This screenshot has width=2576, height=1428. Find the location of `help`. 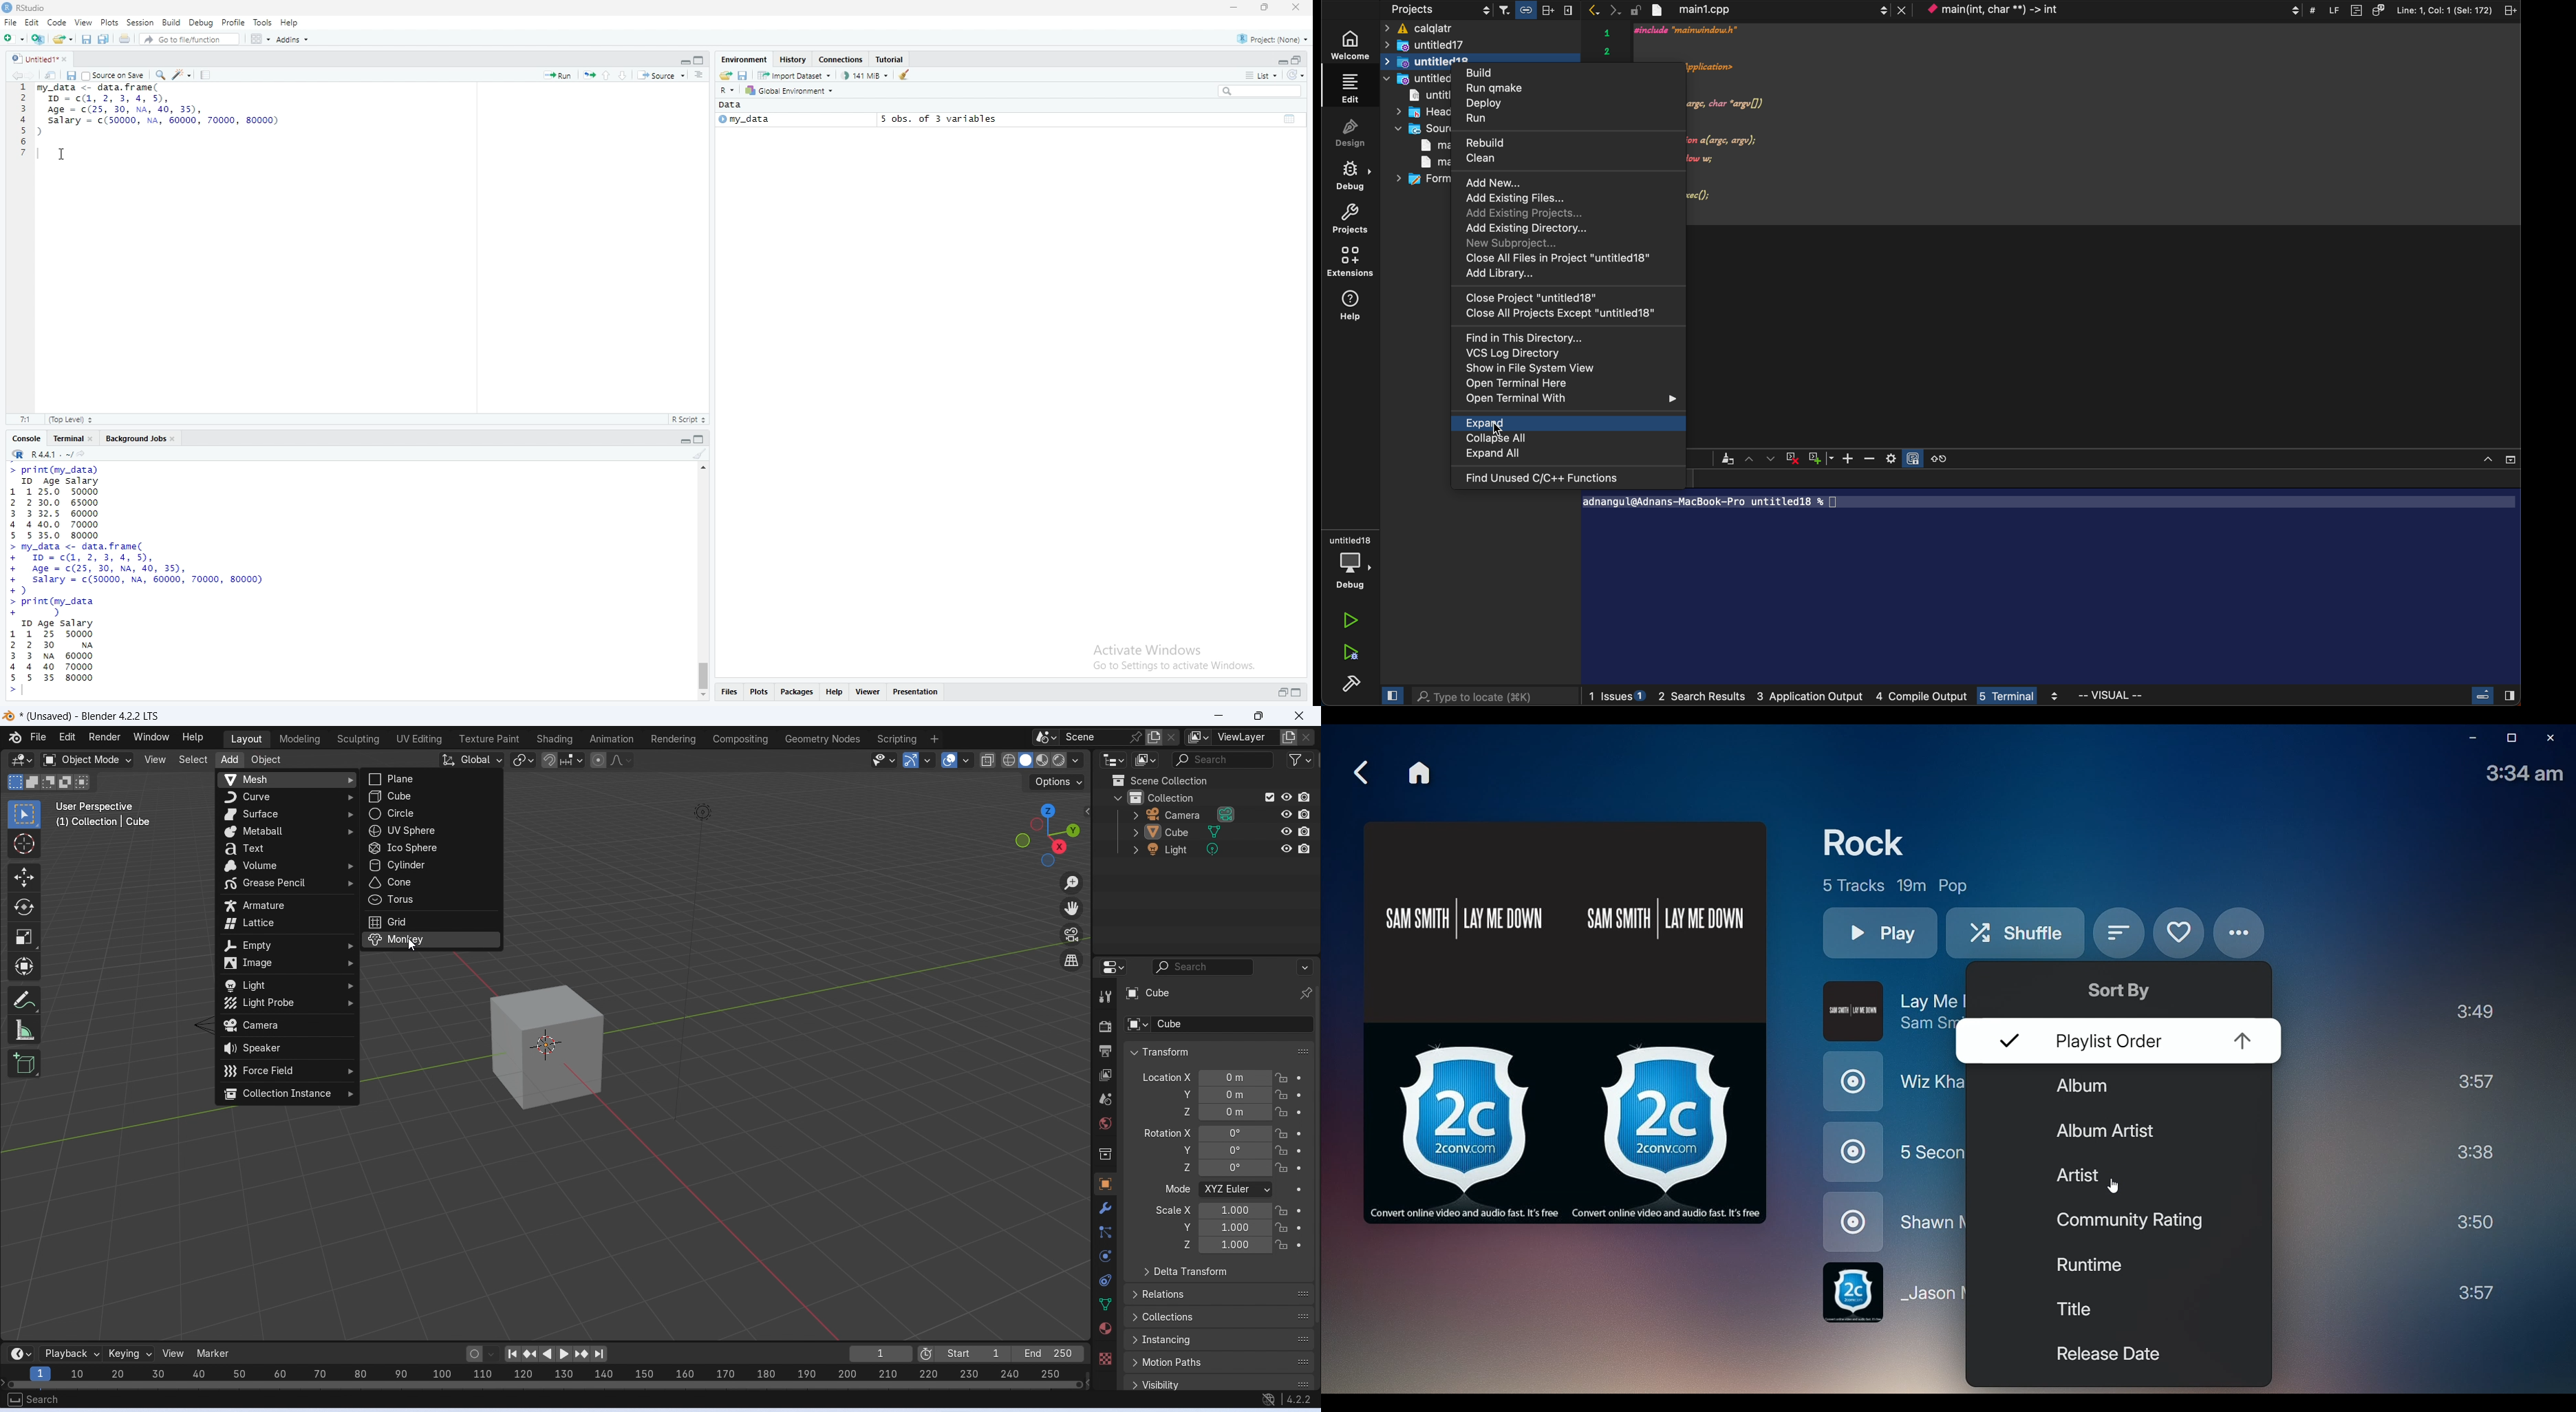

help is located at coordinates (835, 691).